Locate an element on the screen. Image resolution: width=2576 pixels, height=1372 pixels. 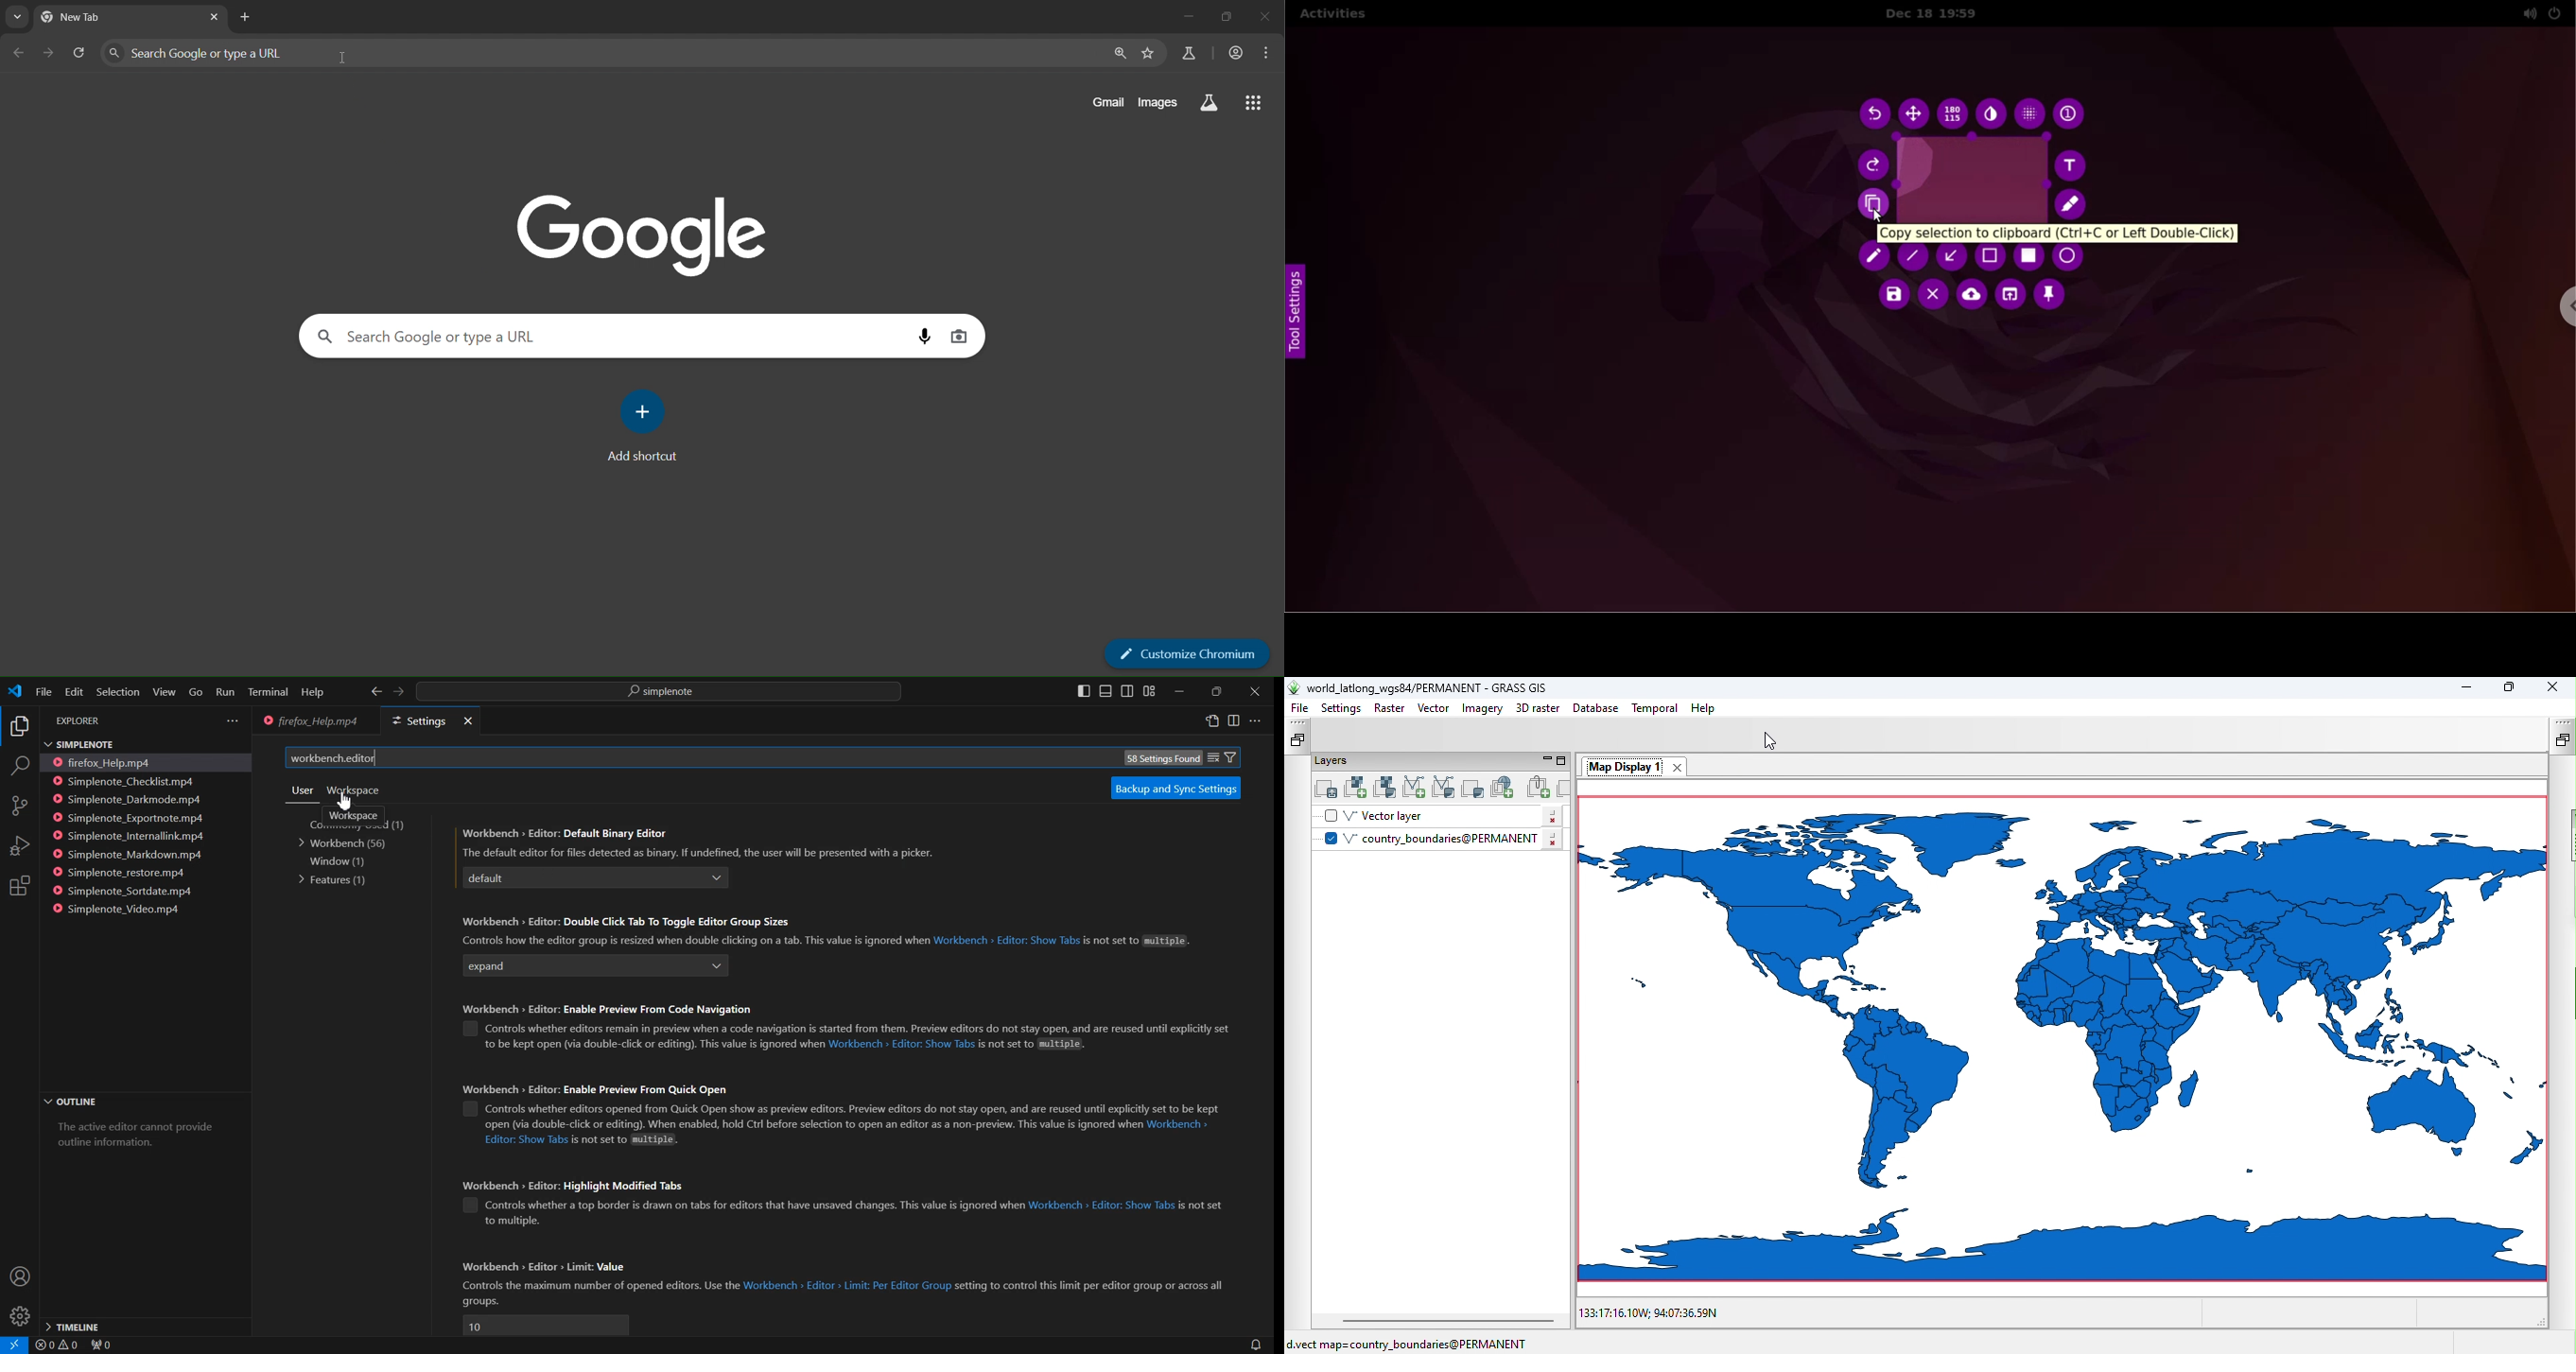
Maximize is located at coordinates (1217, 692).